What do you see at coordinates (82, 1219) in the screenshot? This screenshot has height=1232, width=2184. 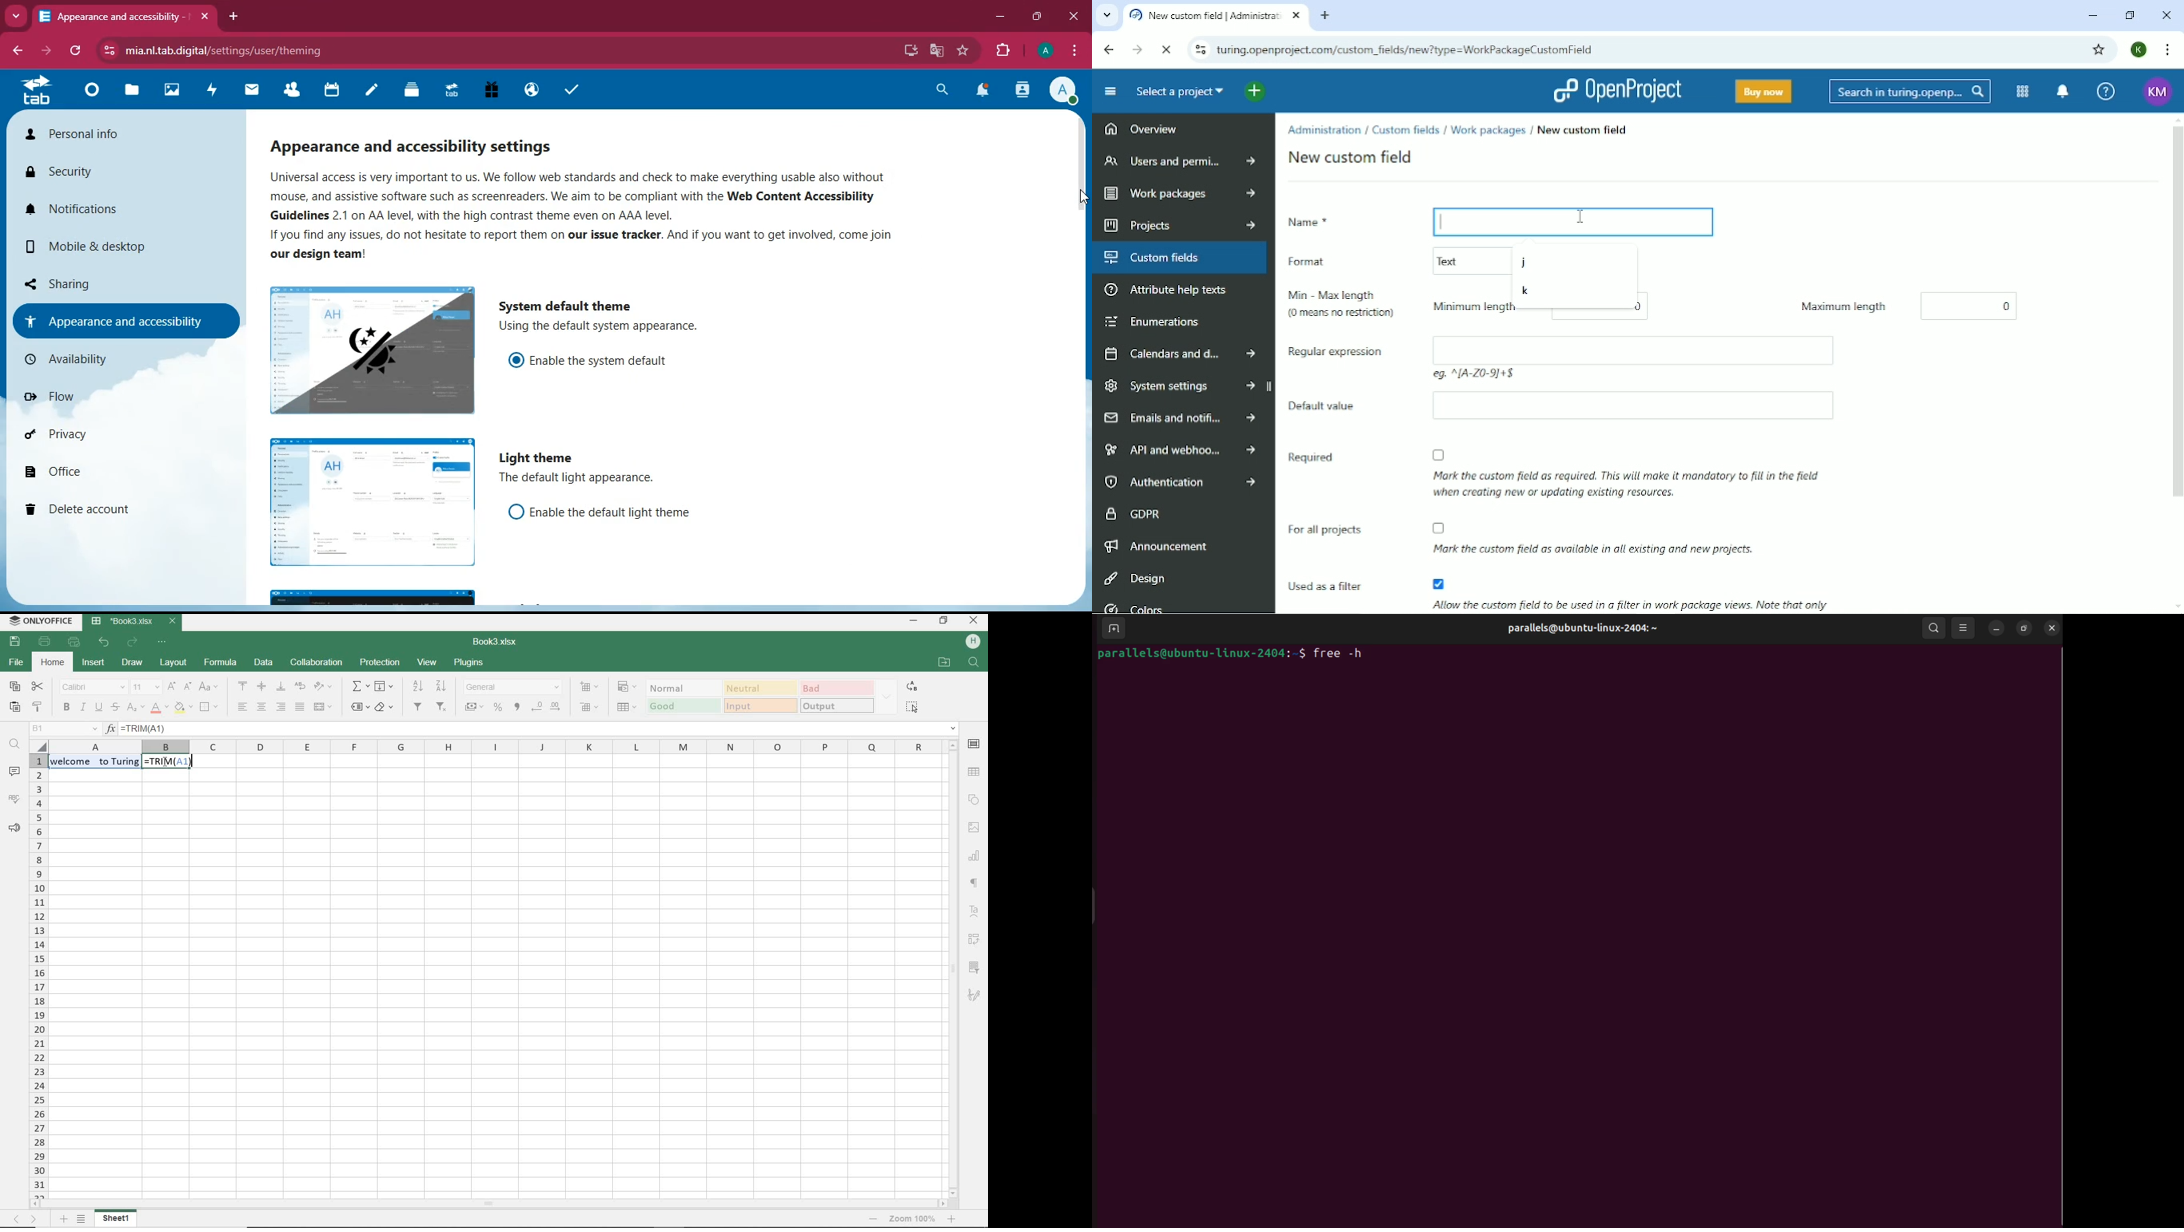 I see `list of sheets` at bounding box center [82, 1219].